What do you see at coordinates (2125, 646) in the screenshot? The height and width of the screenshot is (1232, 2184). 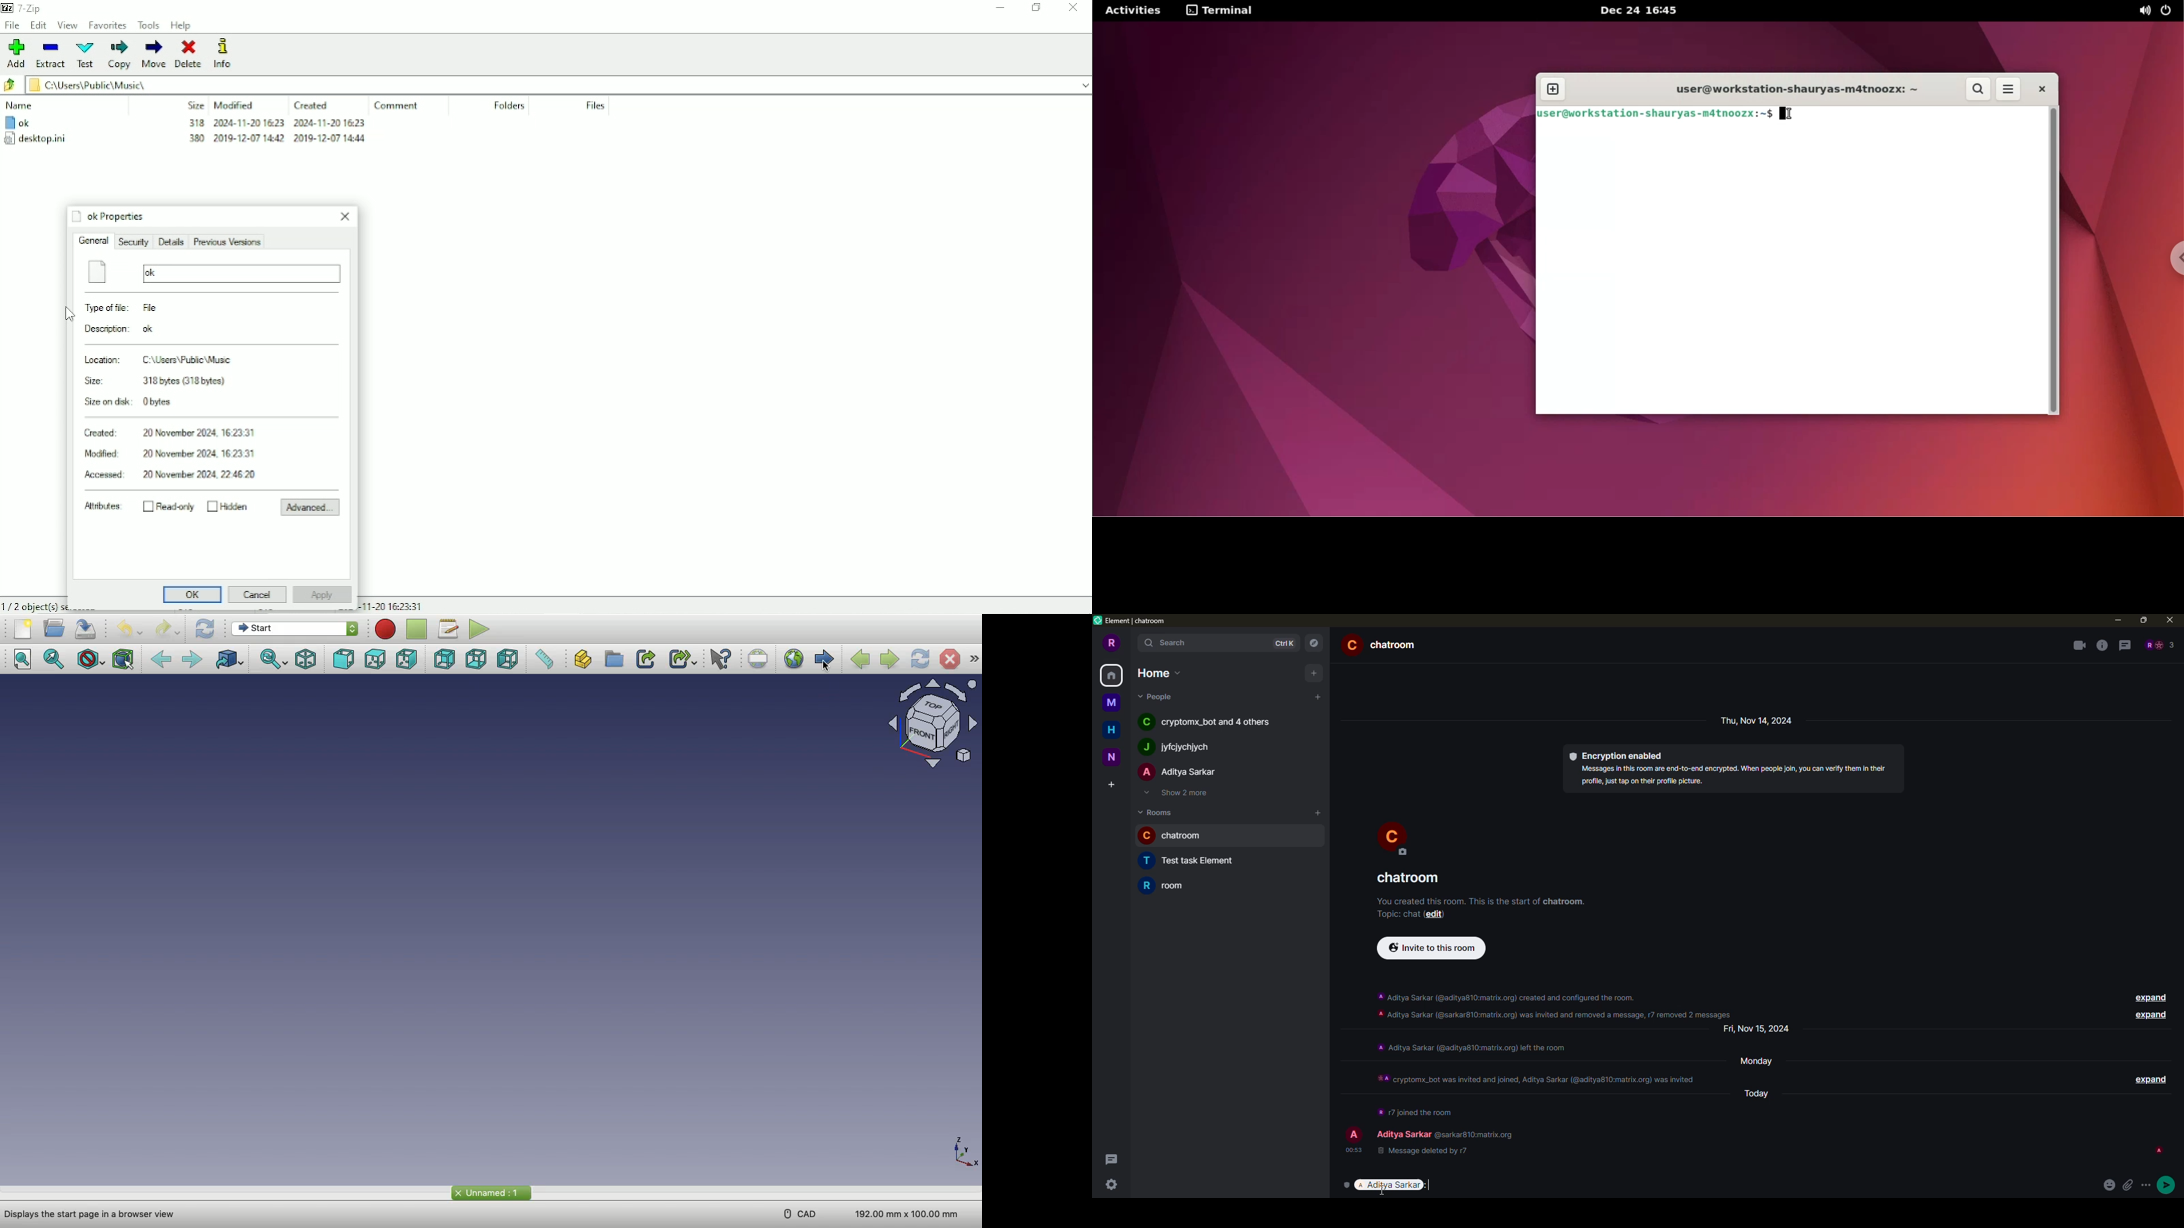 I see `threads` at bounding box center [2125, 646].